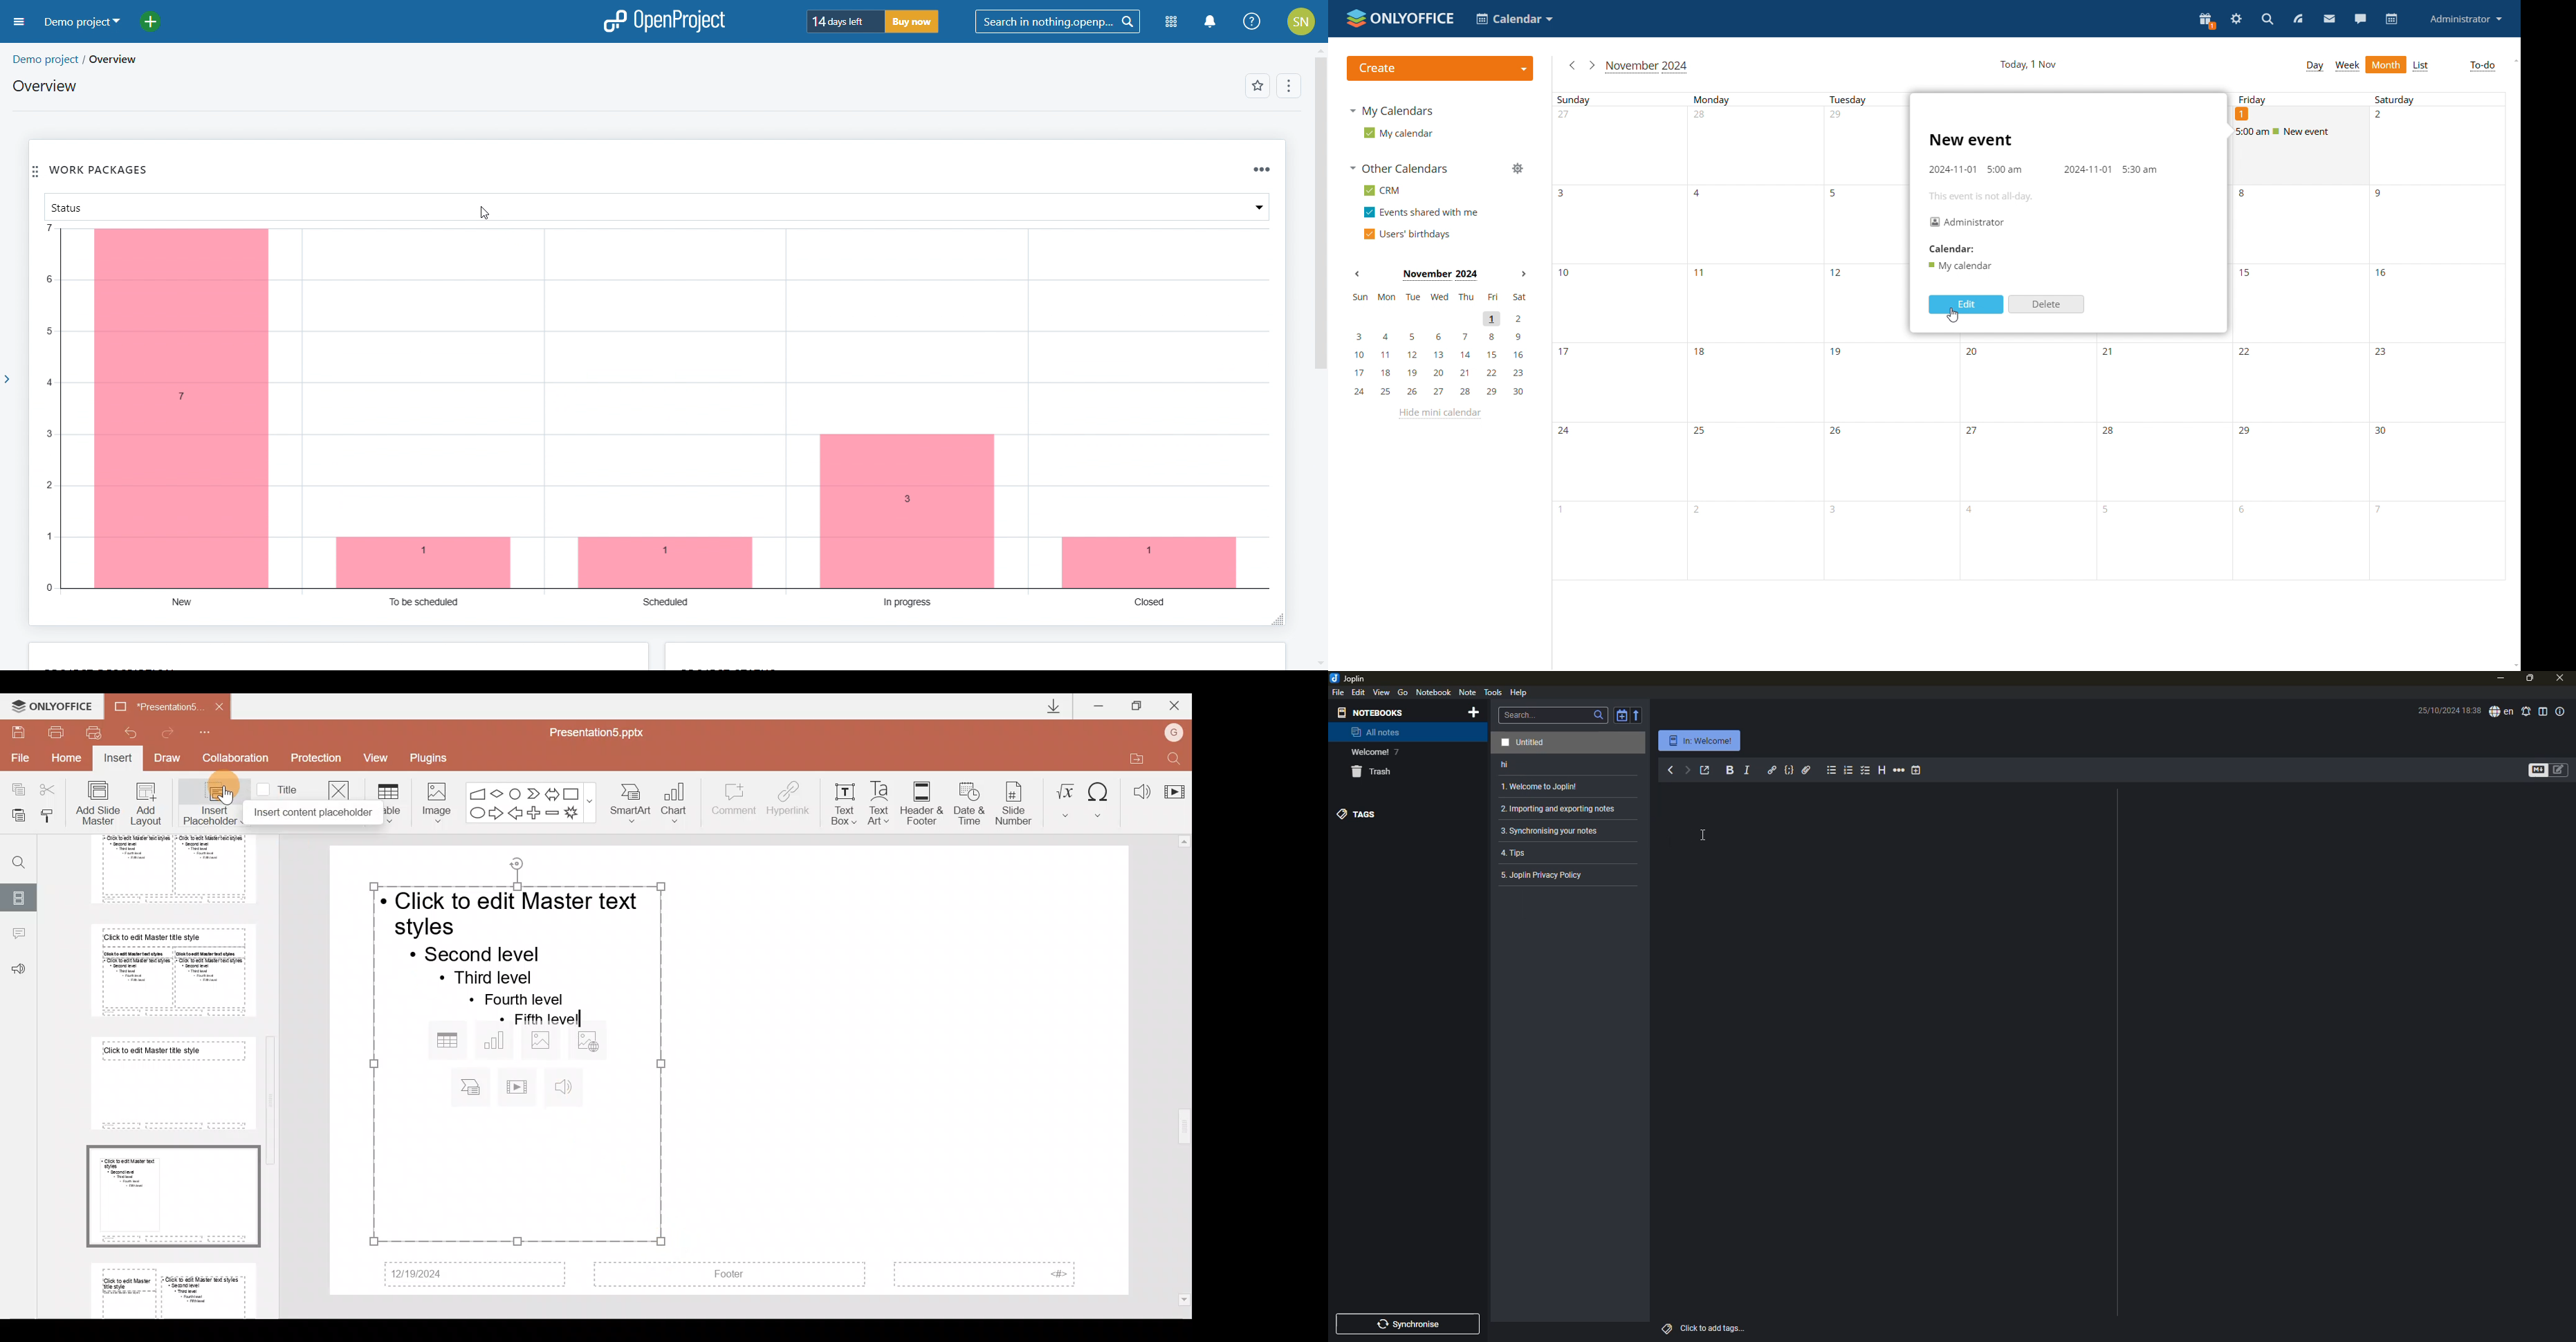 The width and height of the screenshot is (2576, 1344). I want to click on Equation, so click(1065, 798).